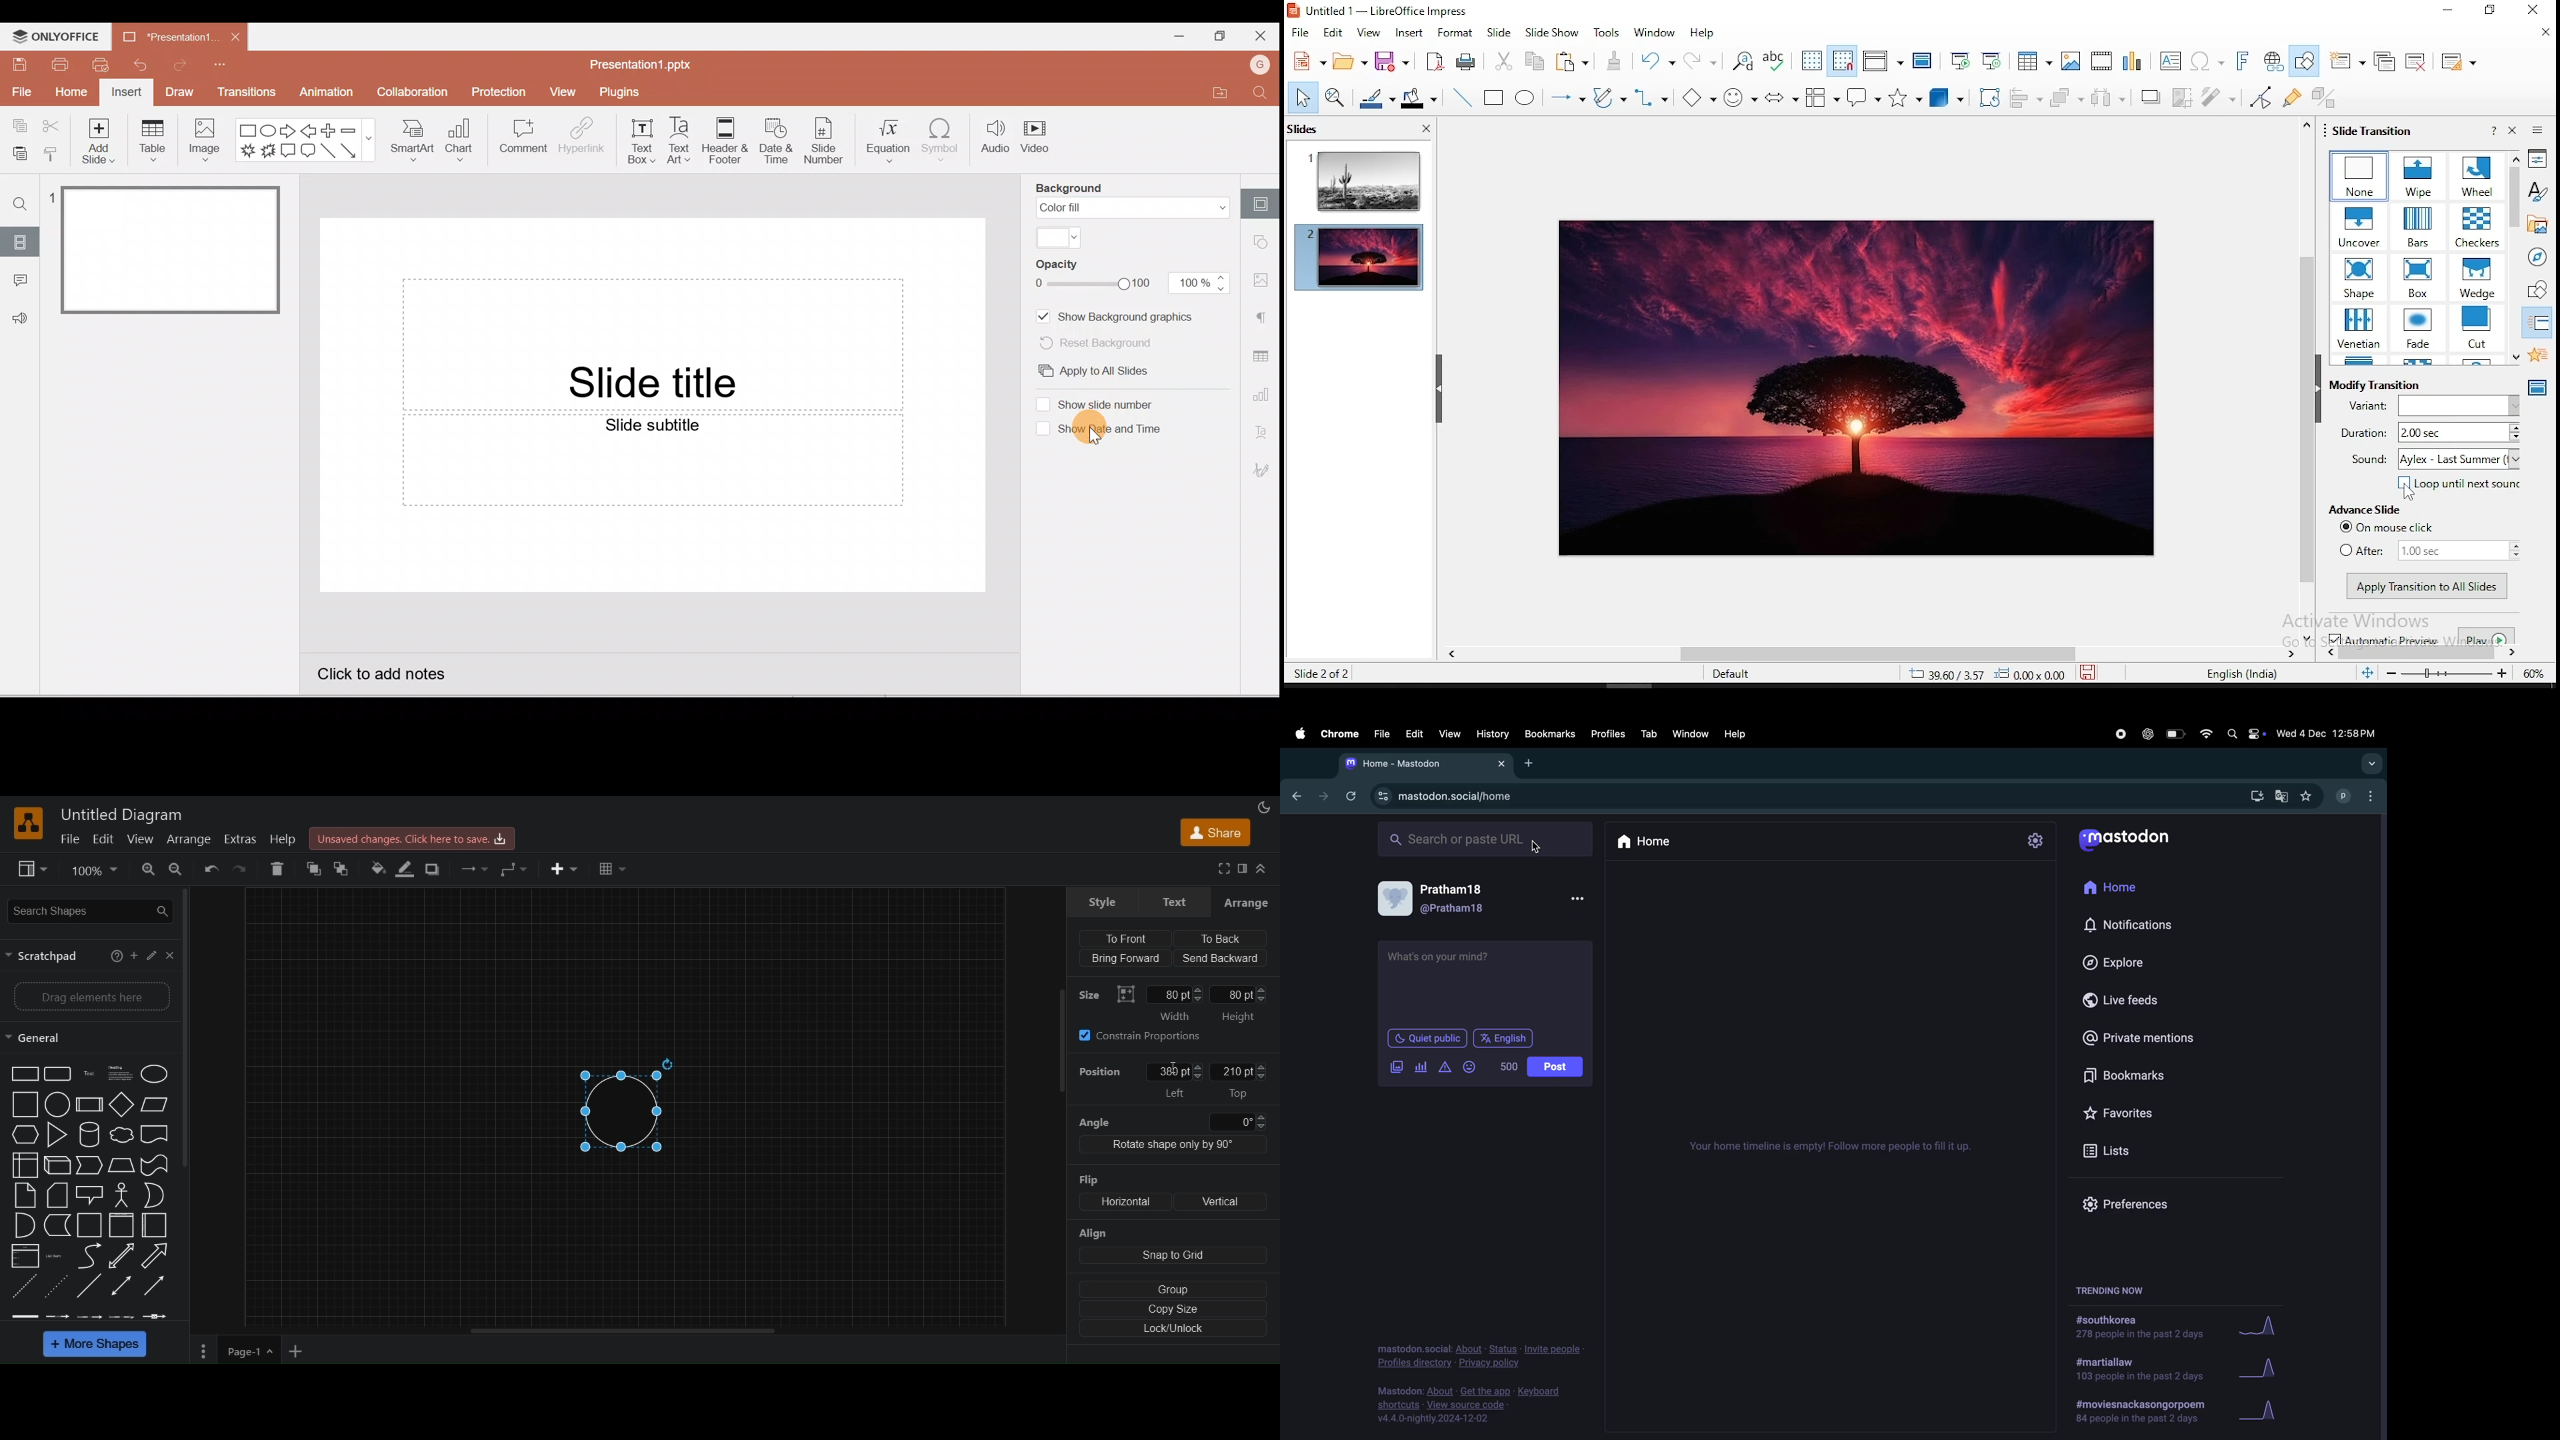  I want to click on cut, so click(1504, 62).